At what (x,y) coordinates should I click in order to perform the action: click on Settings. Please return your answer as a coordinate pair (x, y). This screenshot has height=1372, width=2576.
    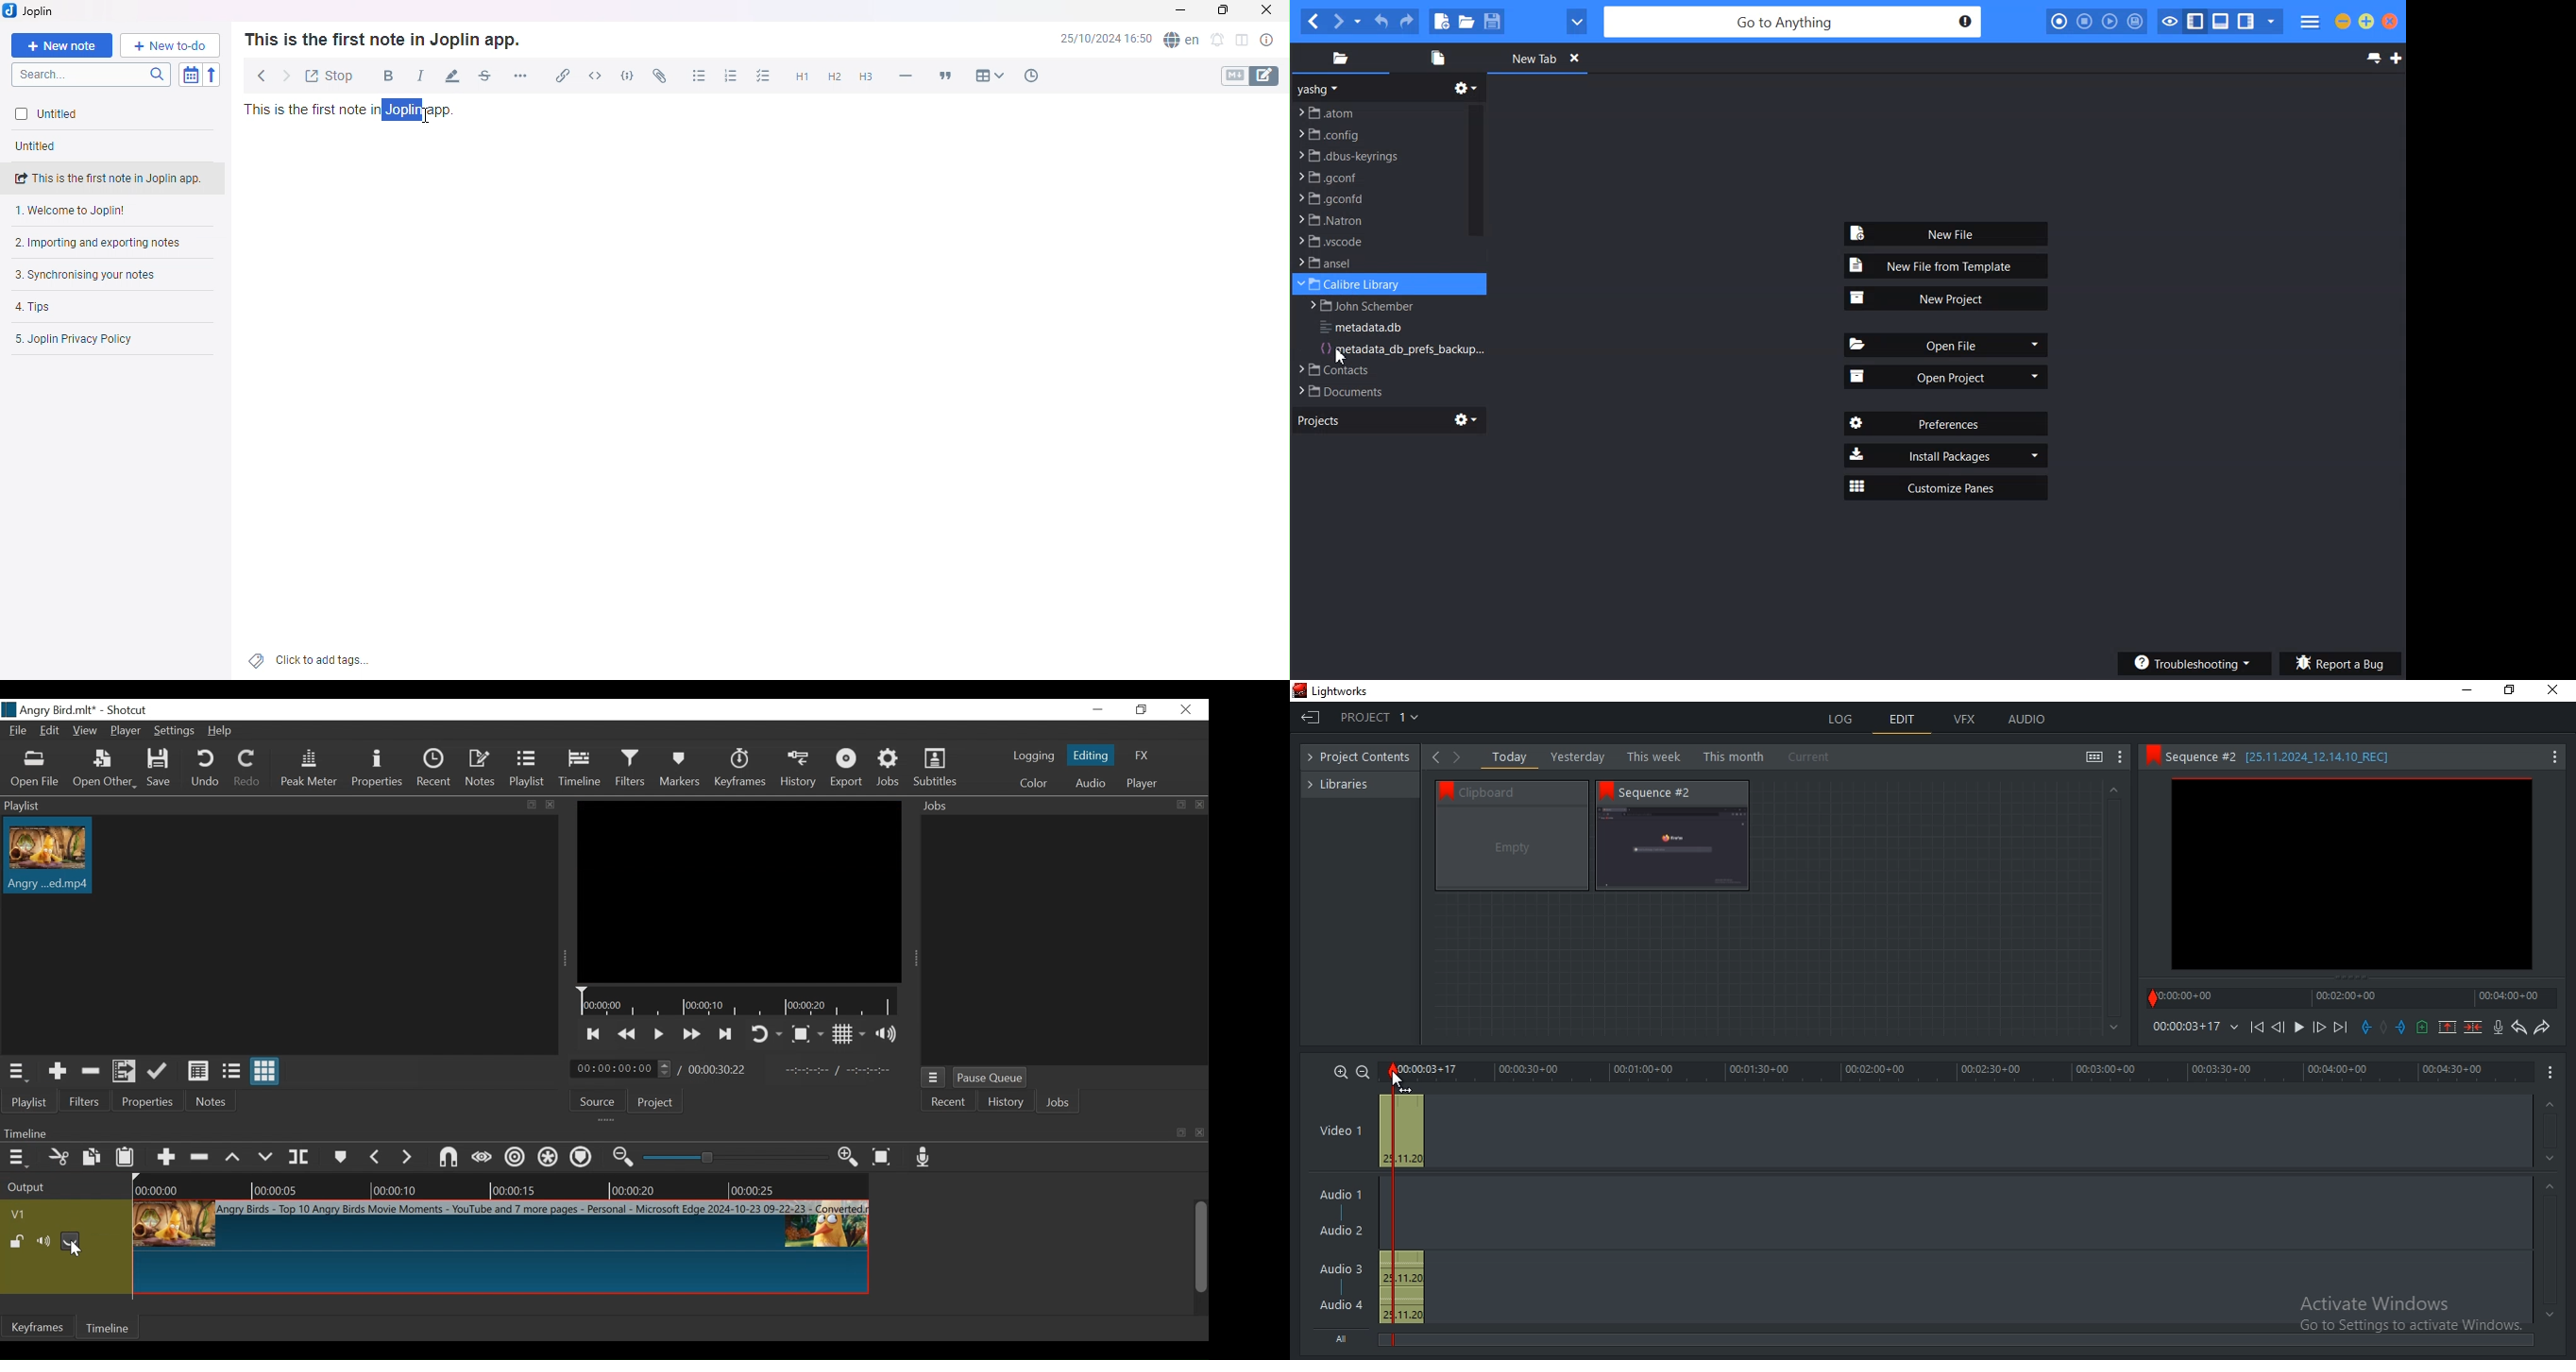
    Looking at the image, I should click on (173, 730).